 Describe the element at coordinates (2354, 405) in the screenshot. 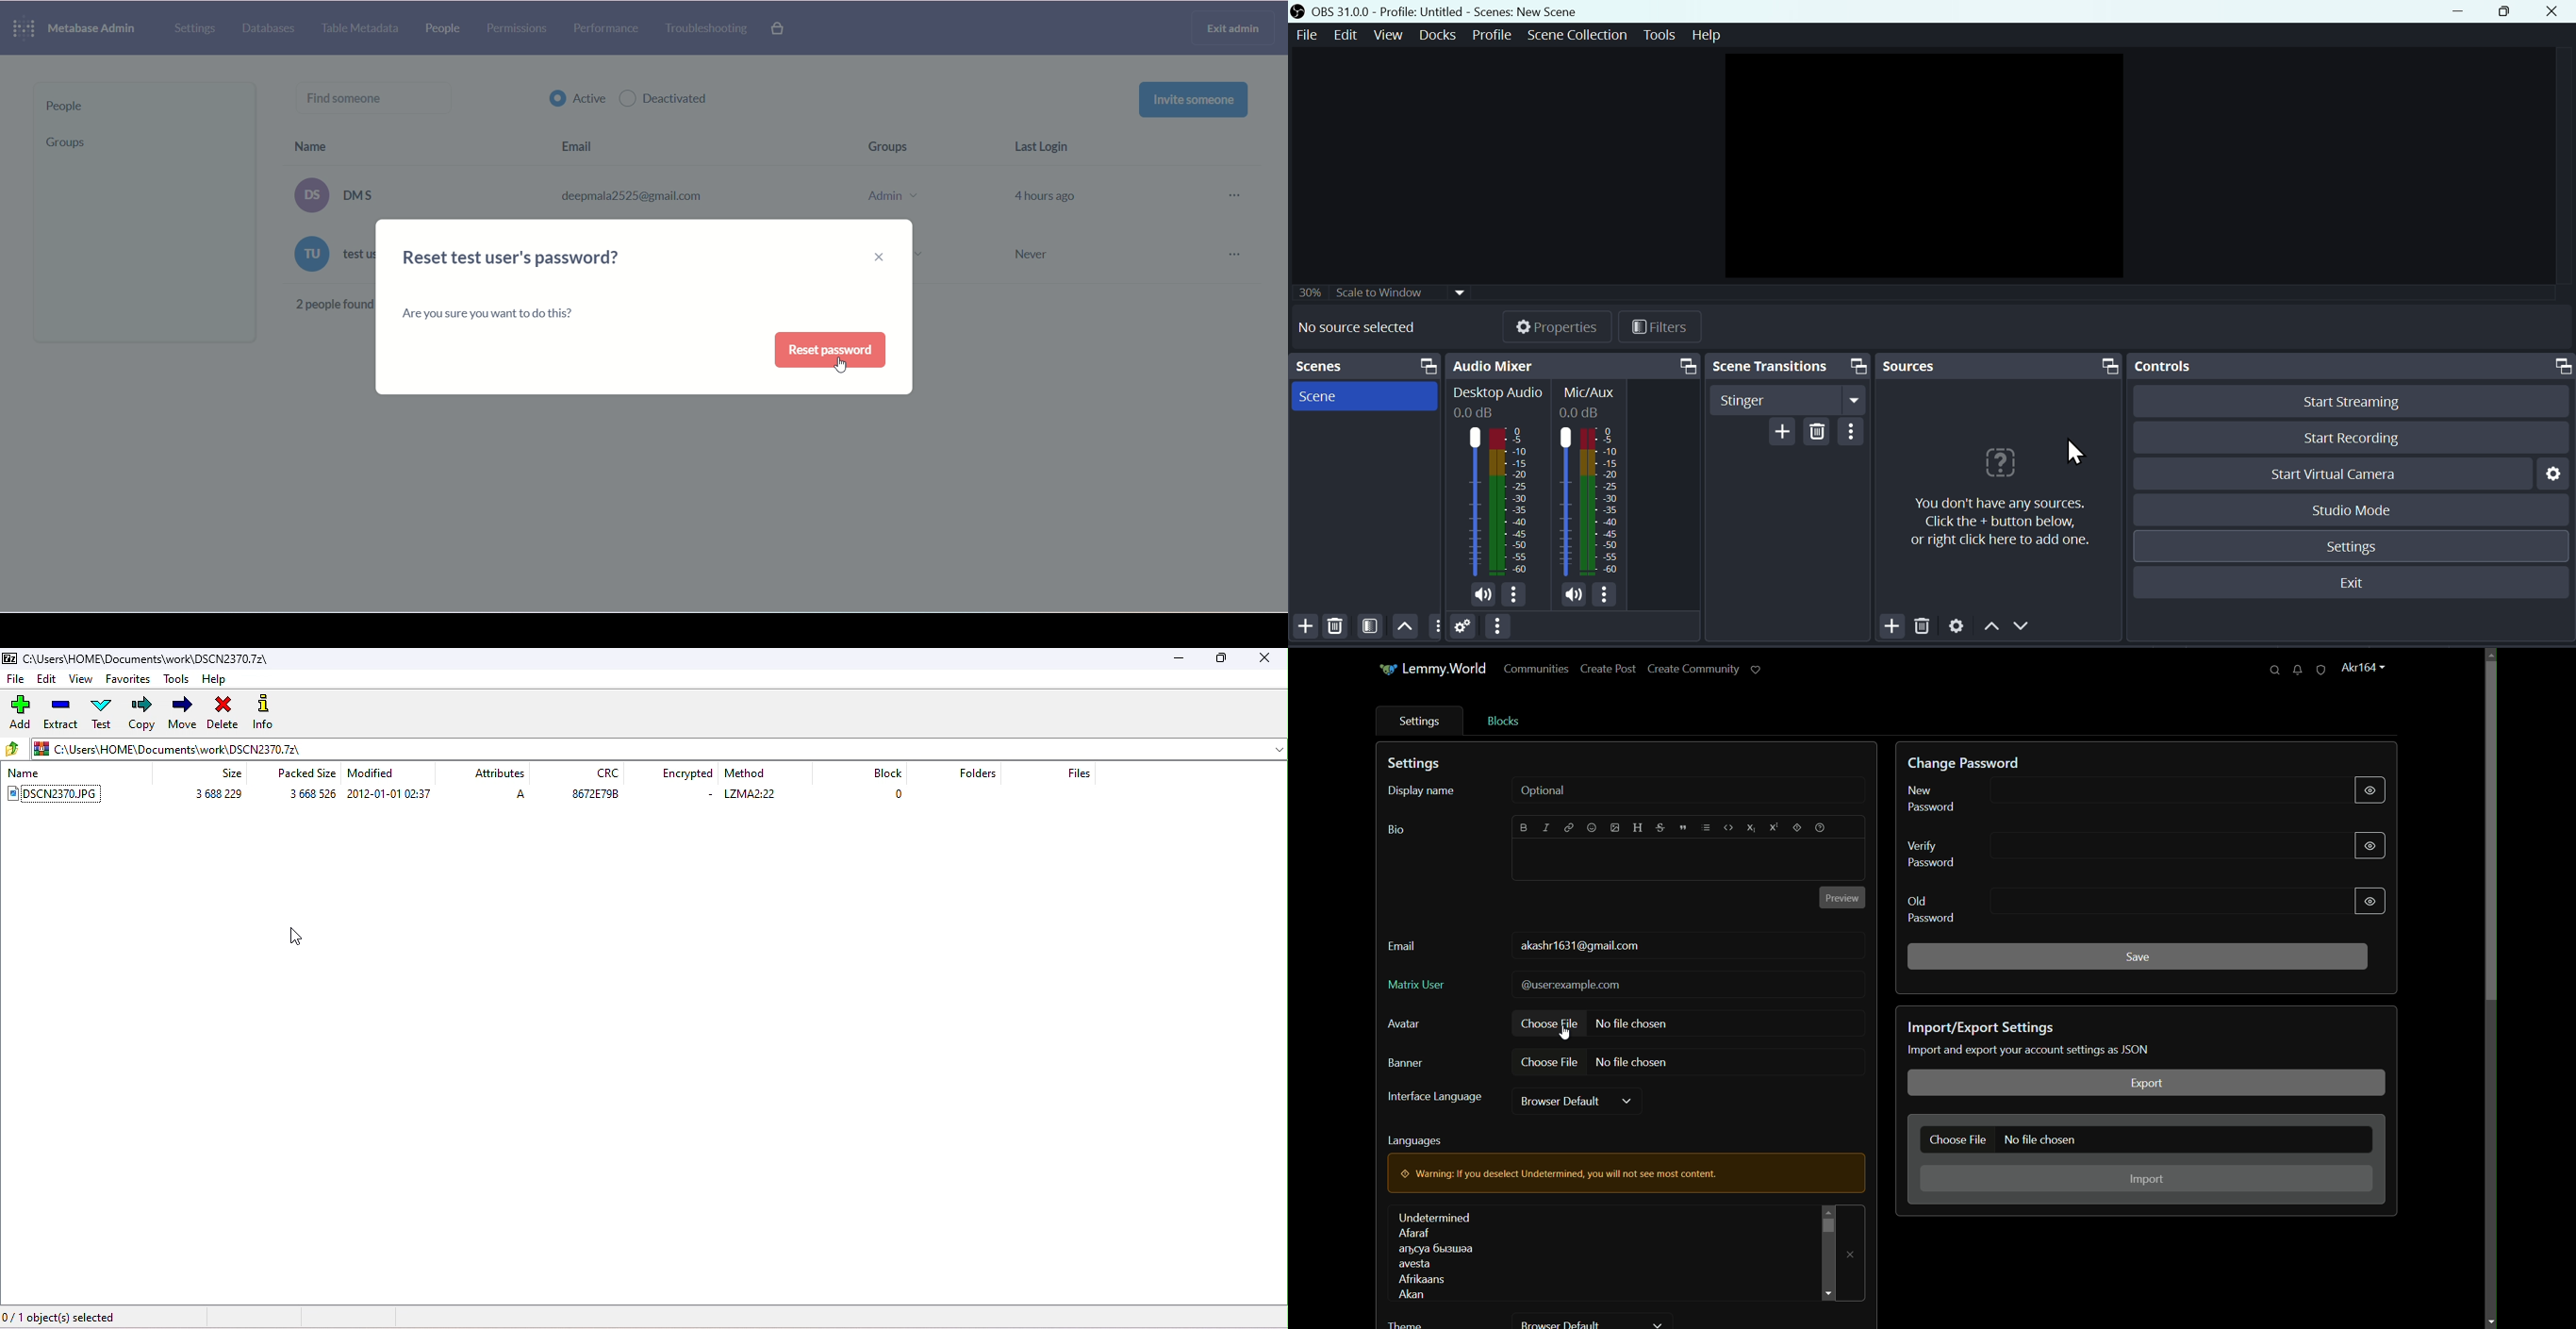

I see `Start Streaming` at that location.